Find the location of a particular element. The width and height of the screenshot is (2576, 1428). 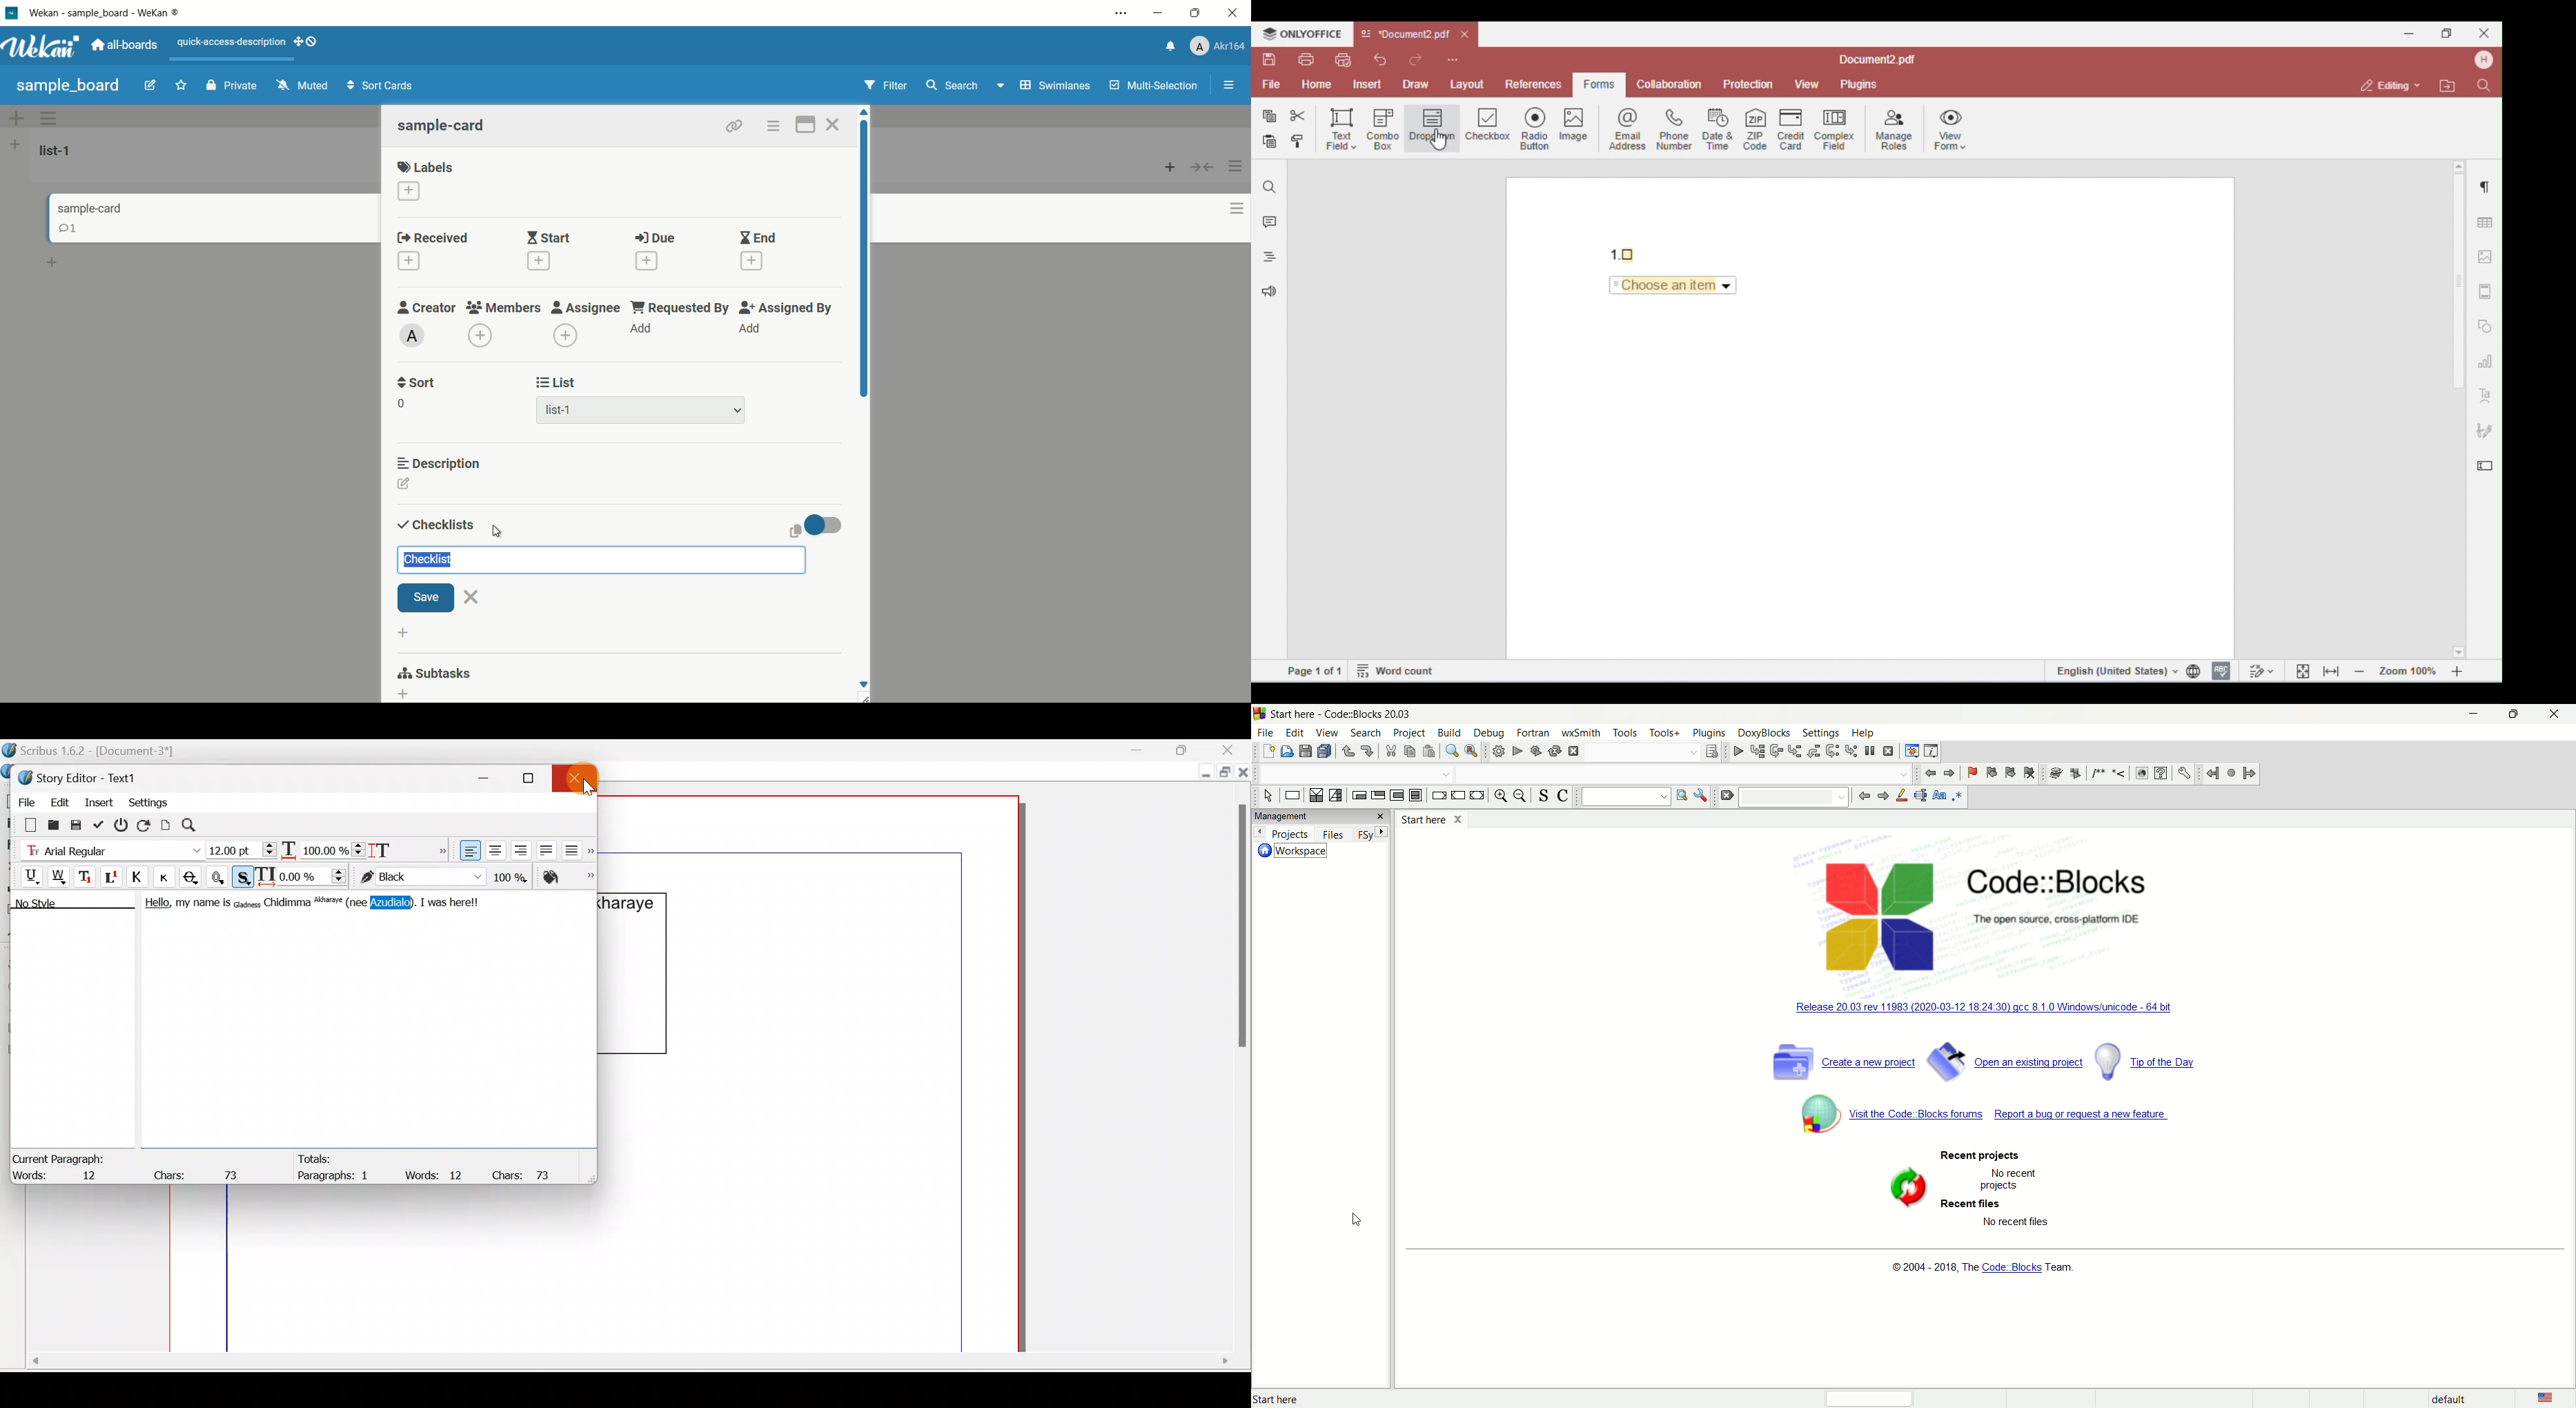

edit is located at coordinates (141, 85).